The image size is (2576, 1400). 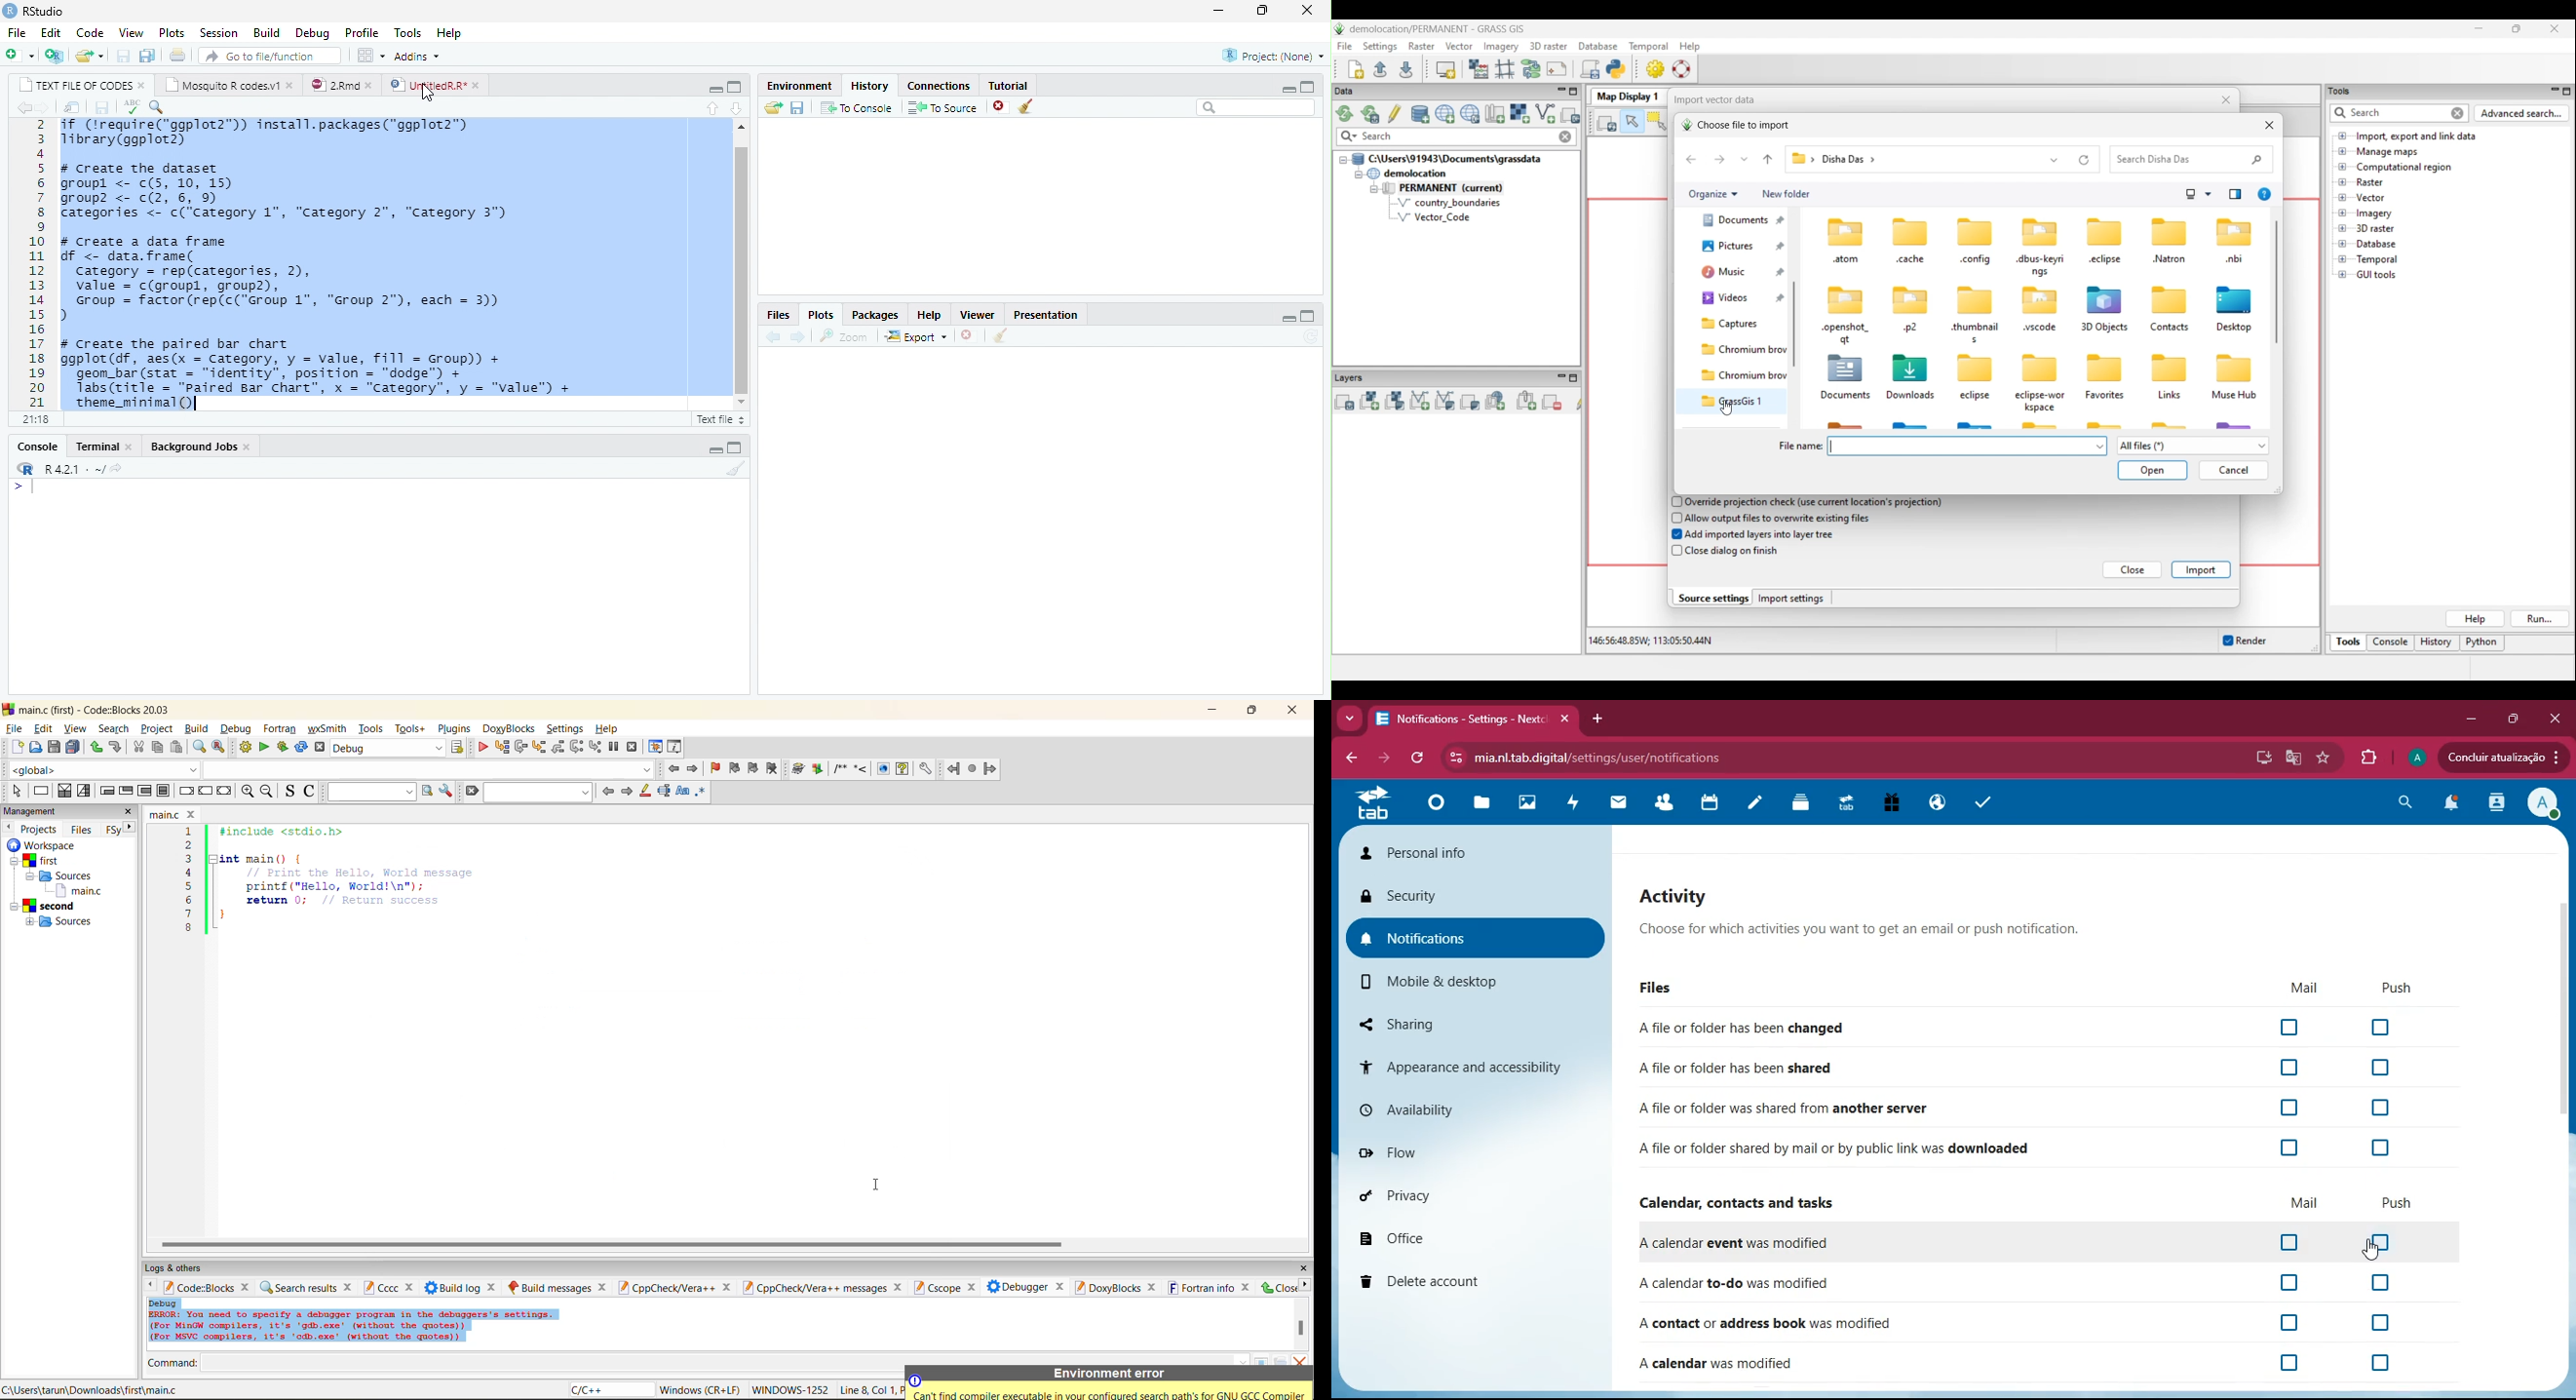 What do you see at coordinates (2418, 756) in the screenshot?
I see `Profile` at bounding box center [2418, 756].